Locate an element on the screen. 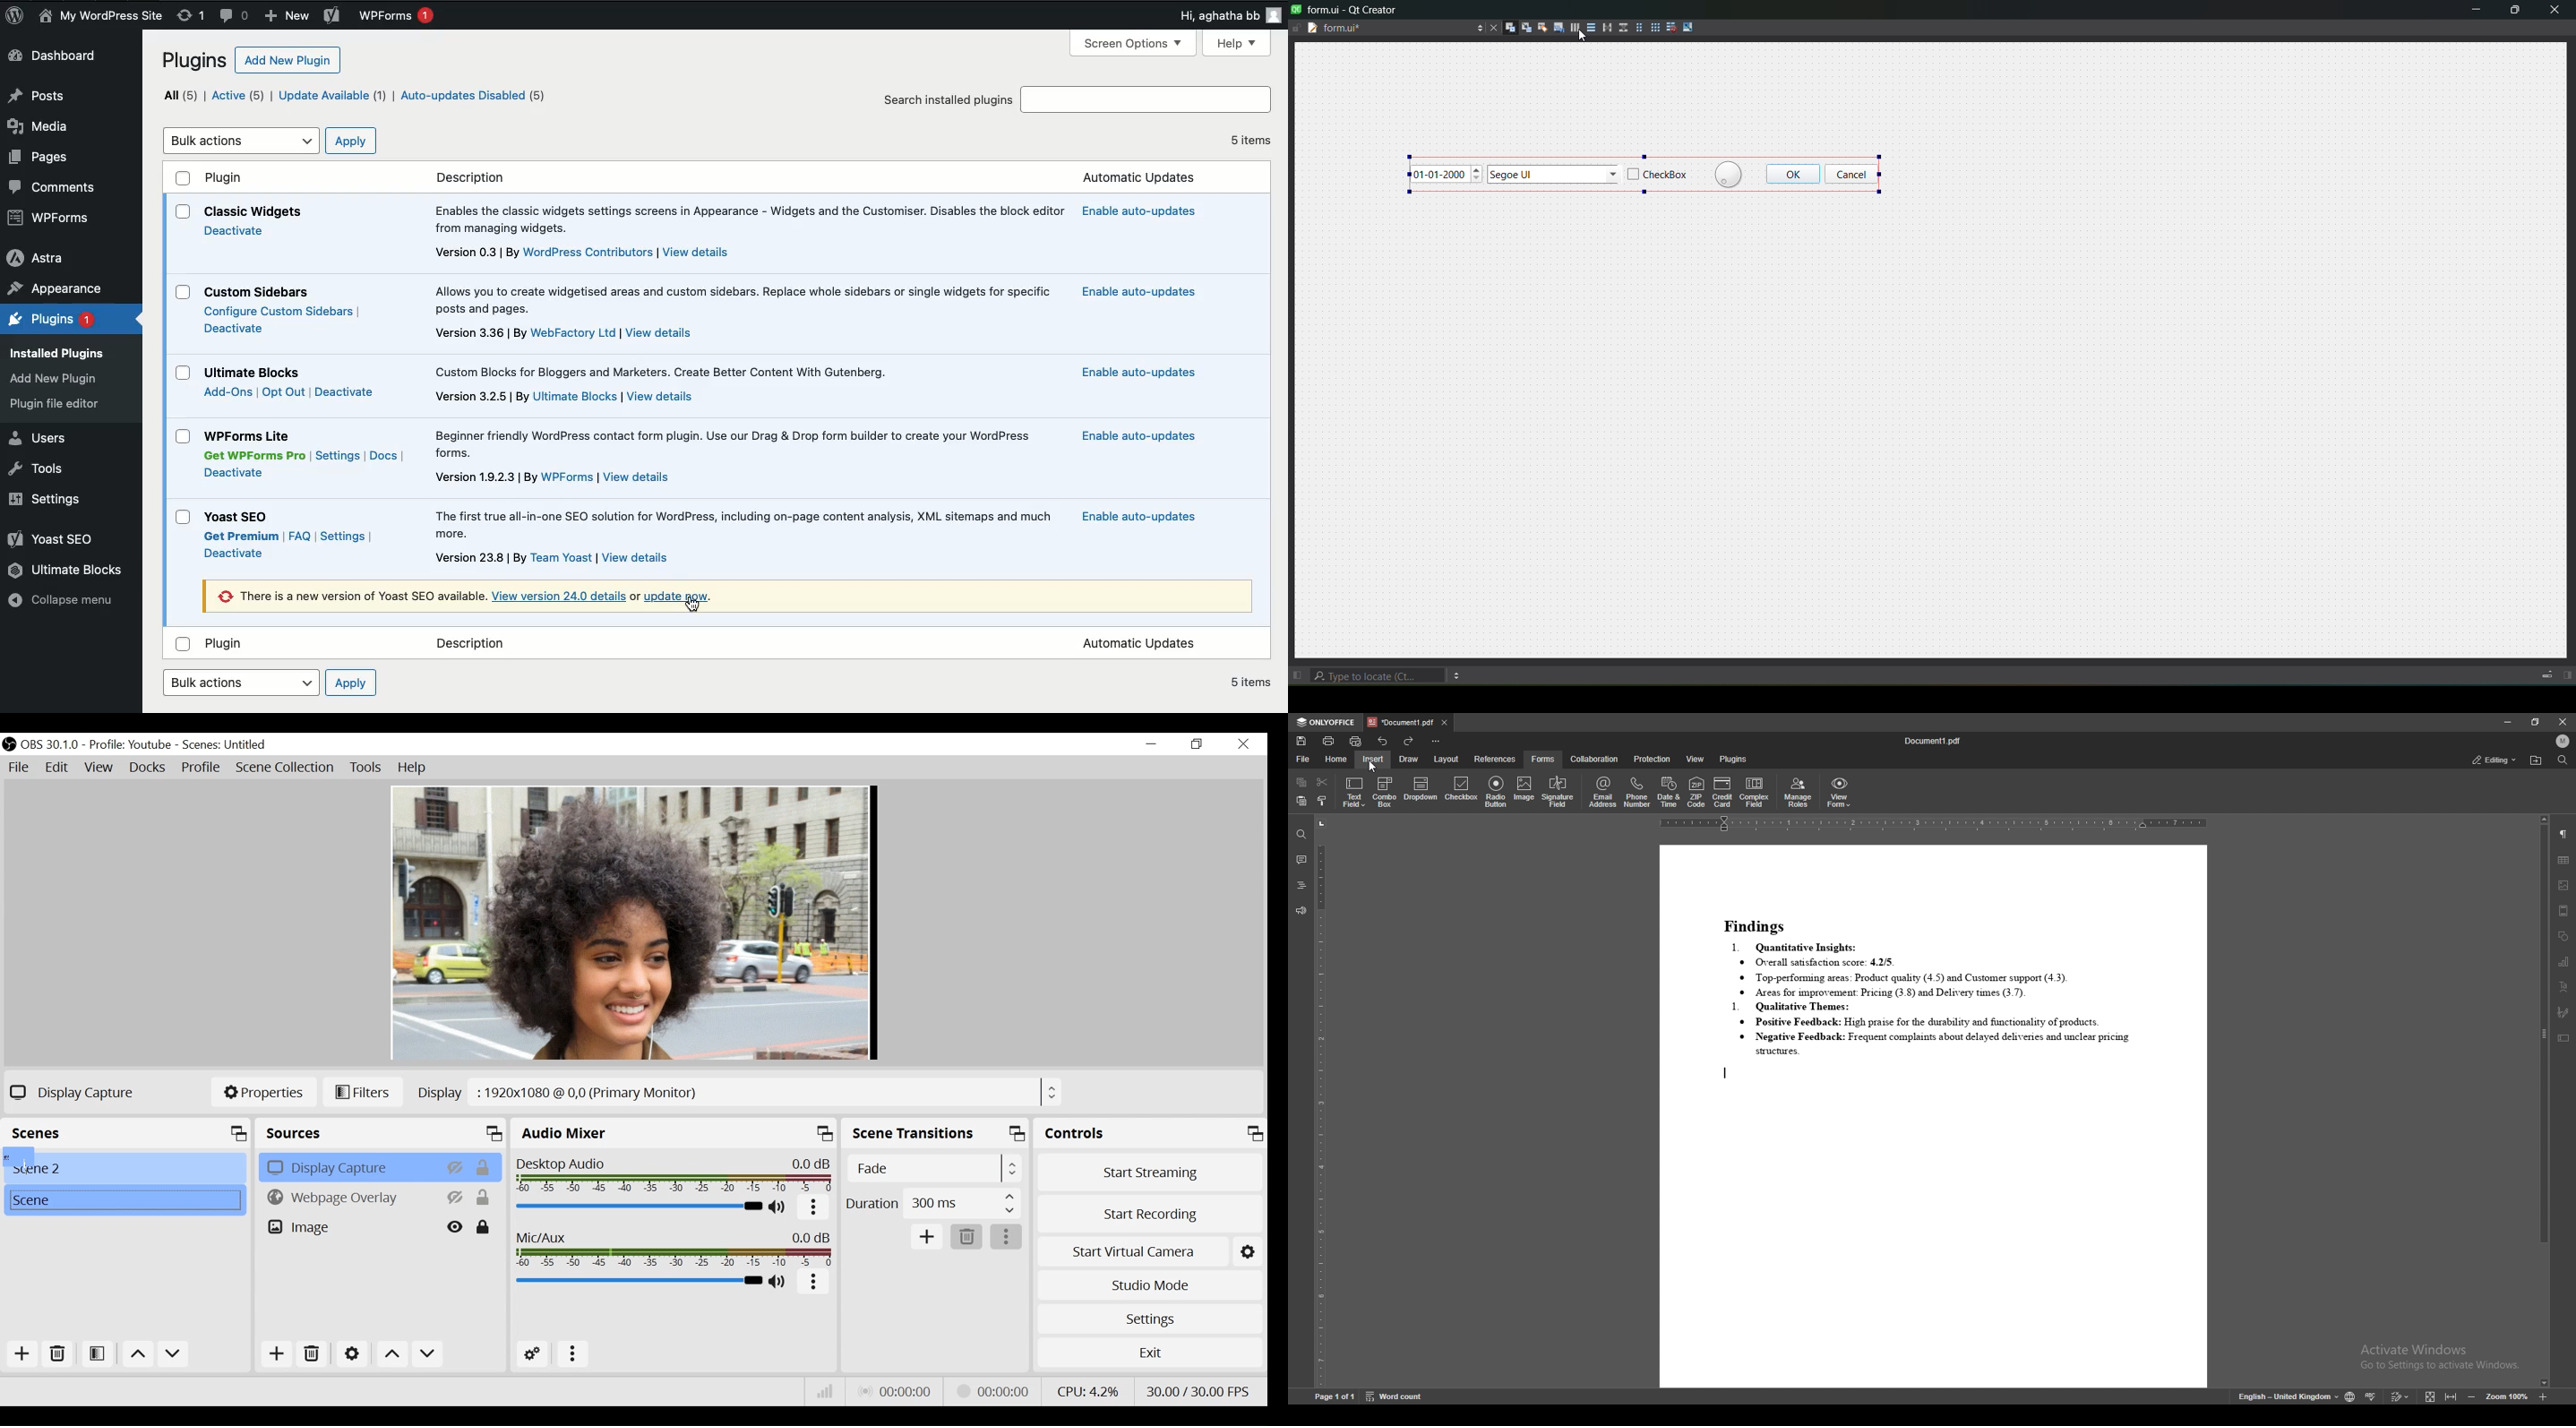 The width and height of the screenshot is (2576, 1428). Move up is located at coordinates (137, 1355).